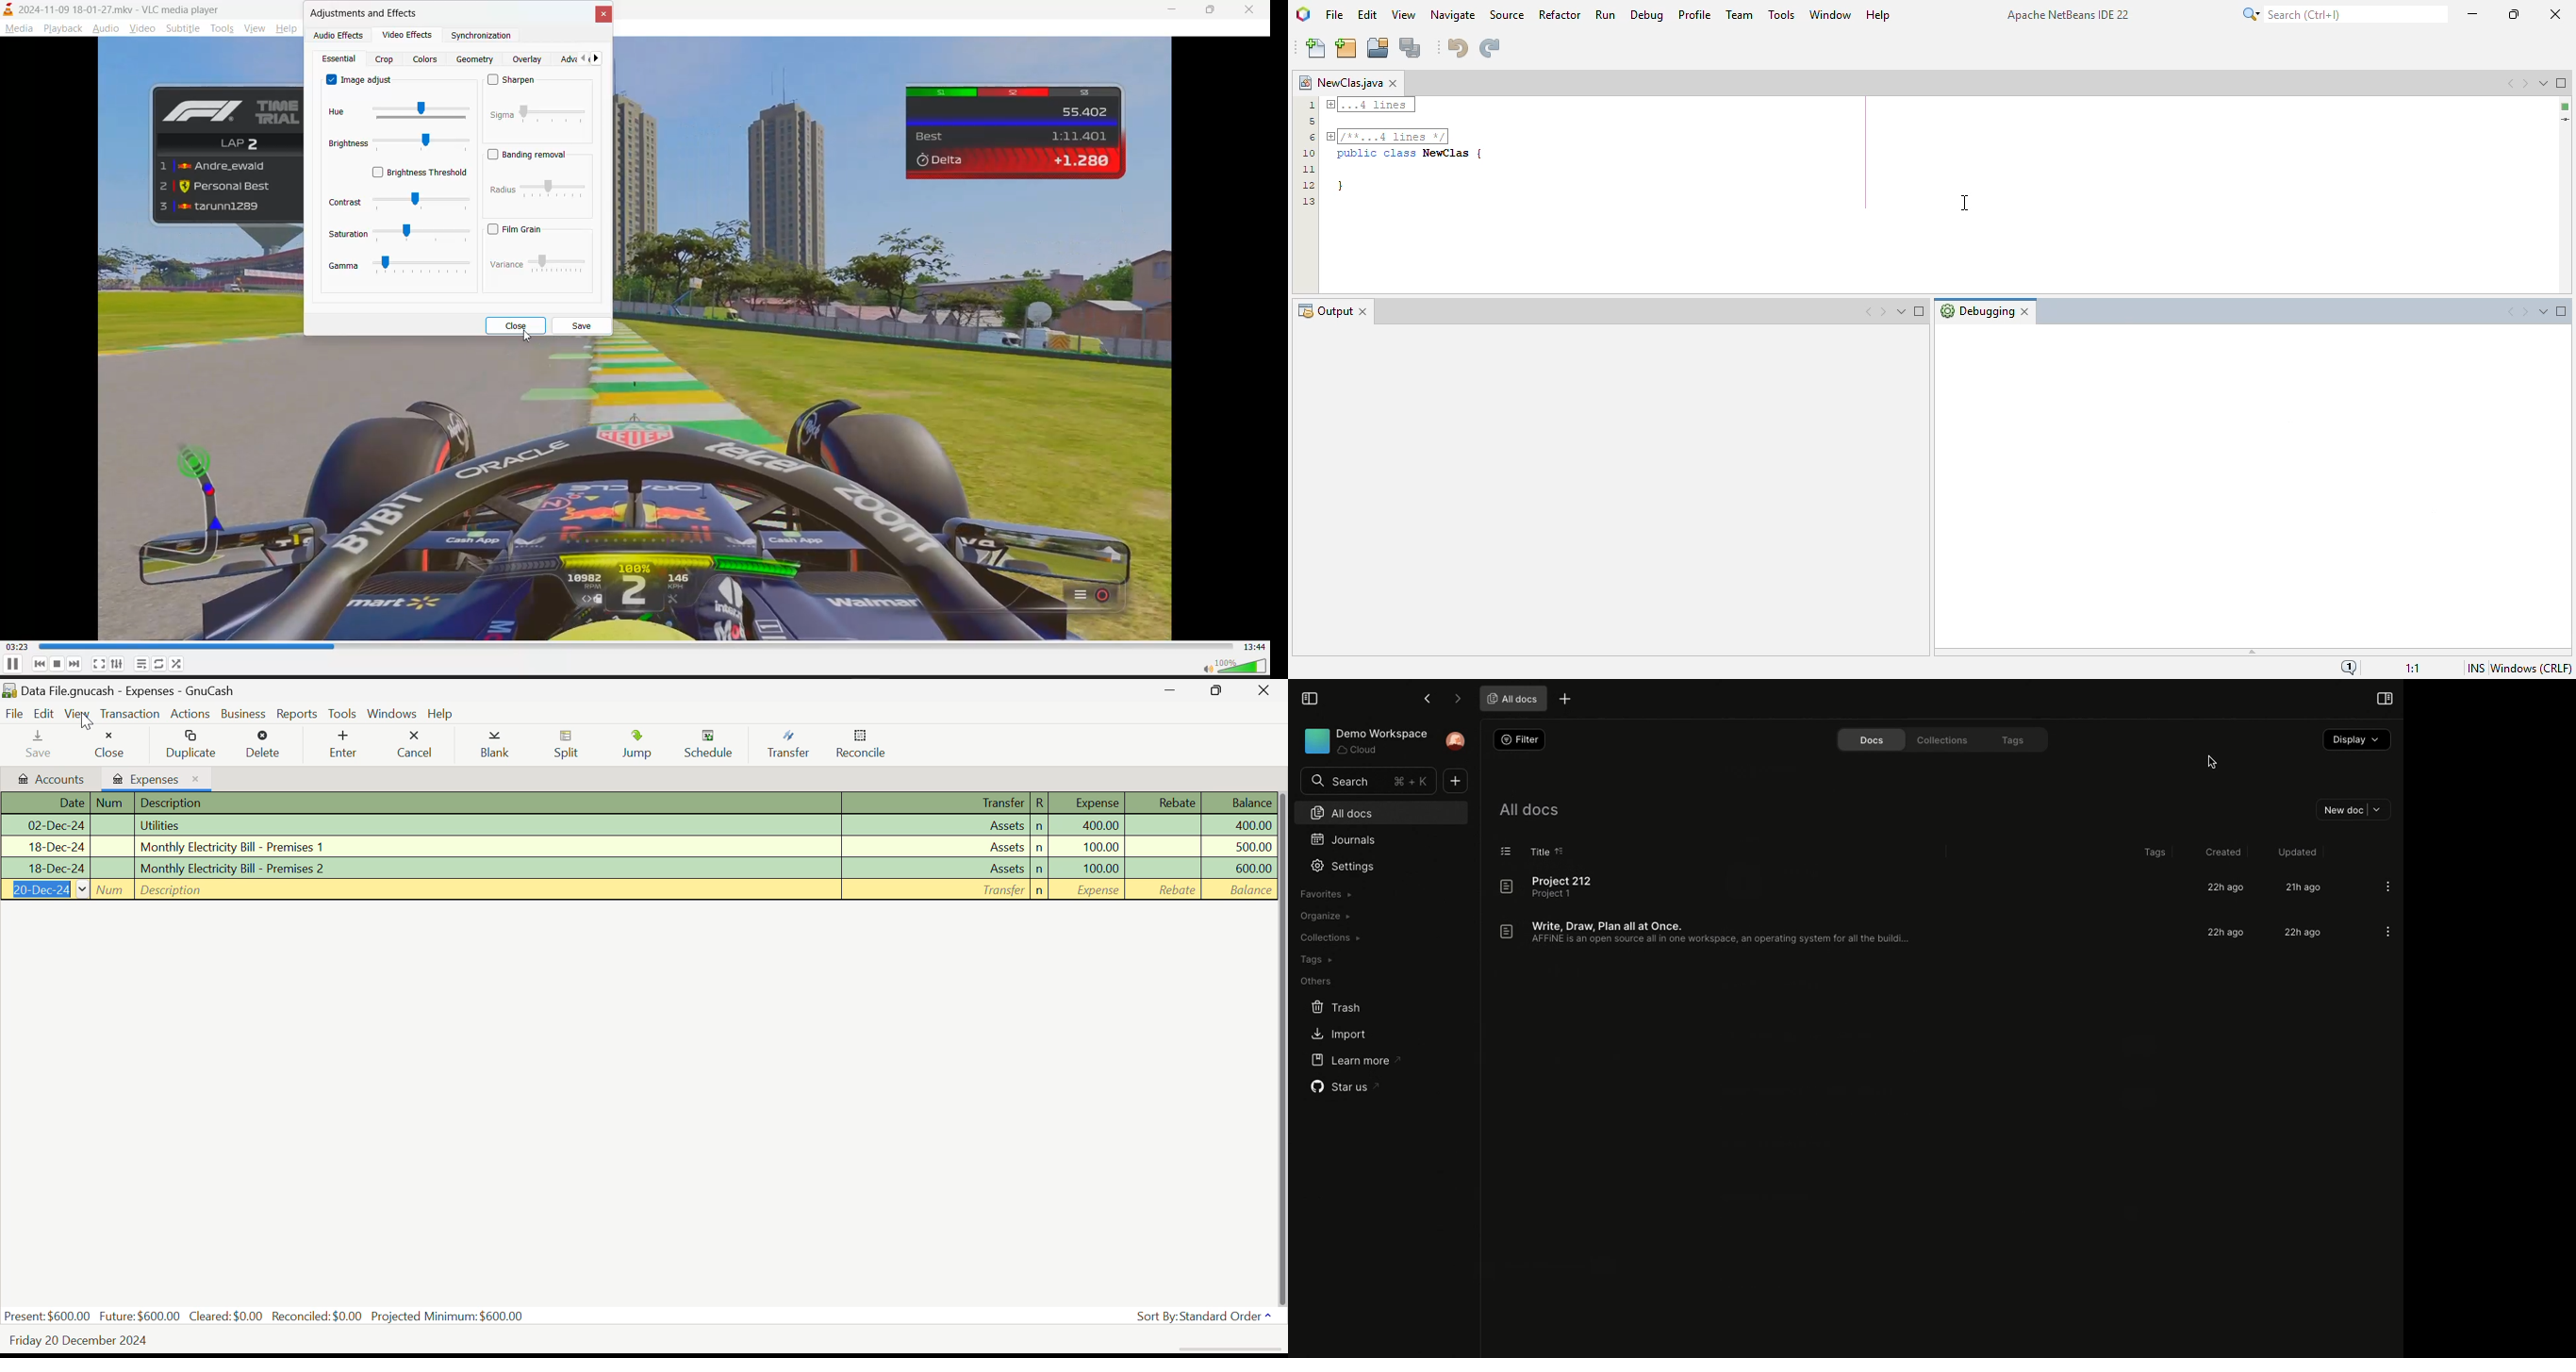  What do you see at coordinates (1211, 1316) in the screenshot?
I see `Sort By: Standard Order` at bounding box center [1211, 1316].